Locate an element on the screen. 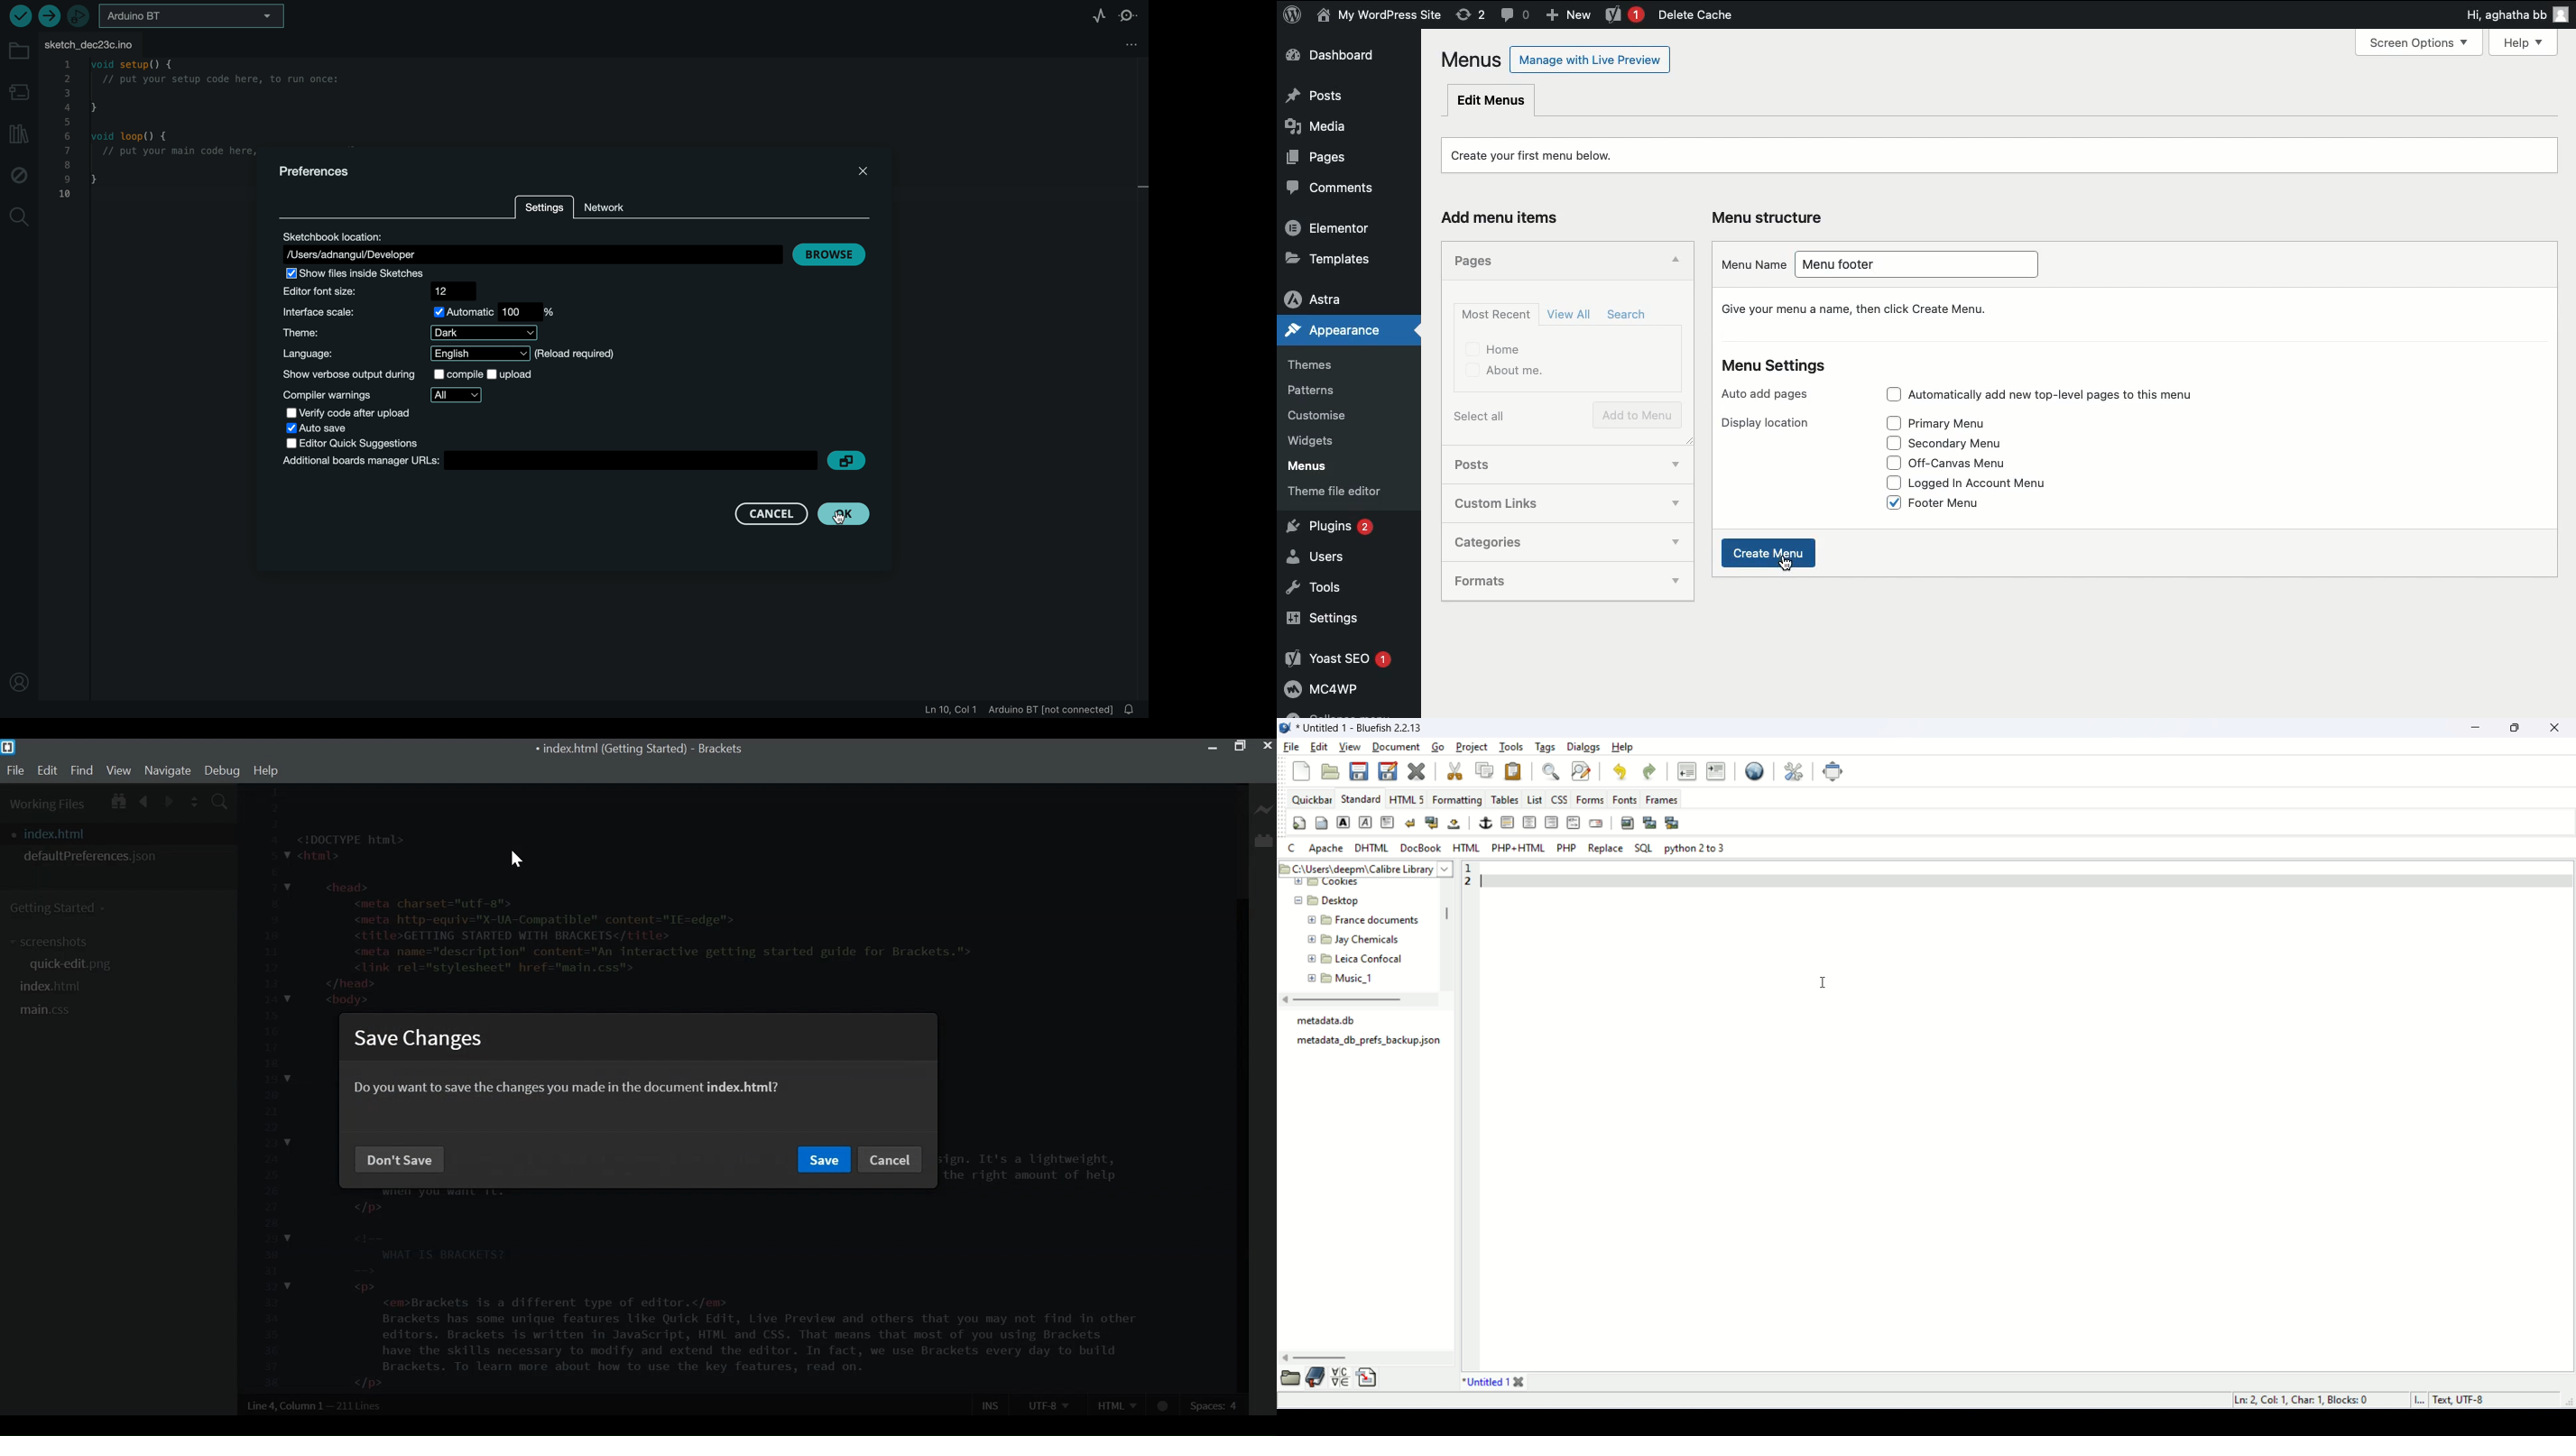 This screenshot has width=2576, height=1456. Media is located at coordinates (1325, 131).